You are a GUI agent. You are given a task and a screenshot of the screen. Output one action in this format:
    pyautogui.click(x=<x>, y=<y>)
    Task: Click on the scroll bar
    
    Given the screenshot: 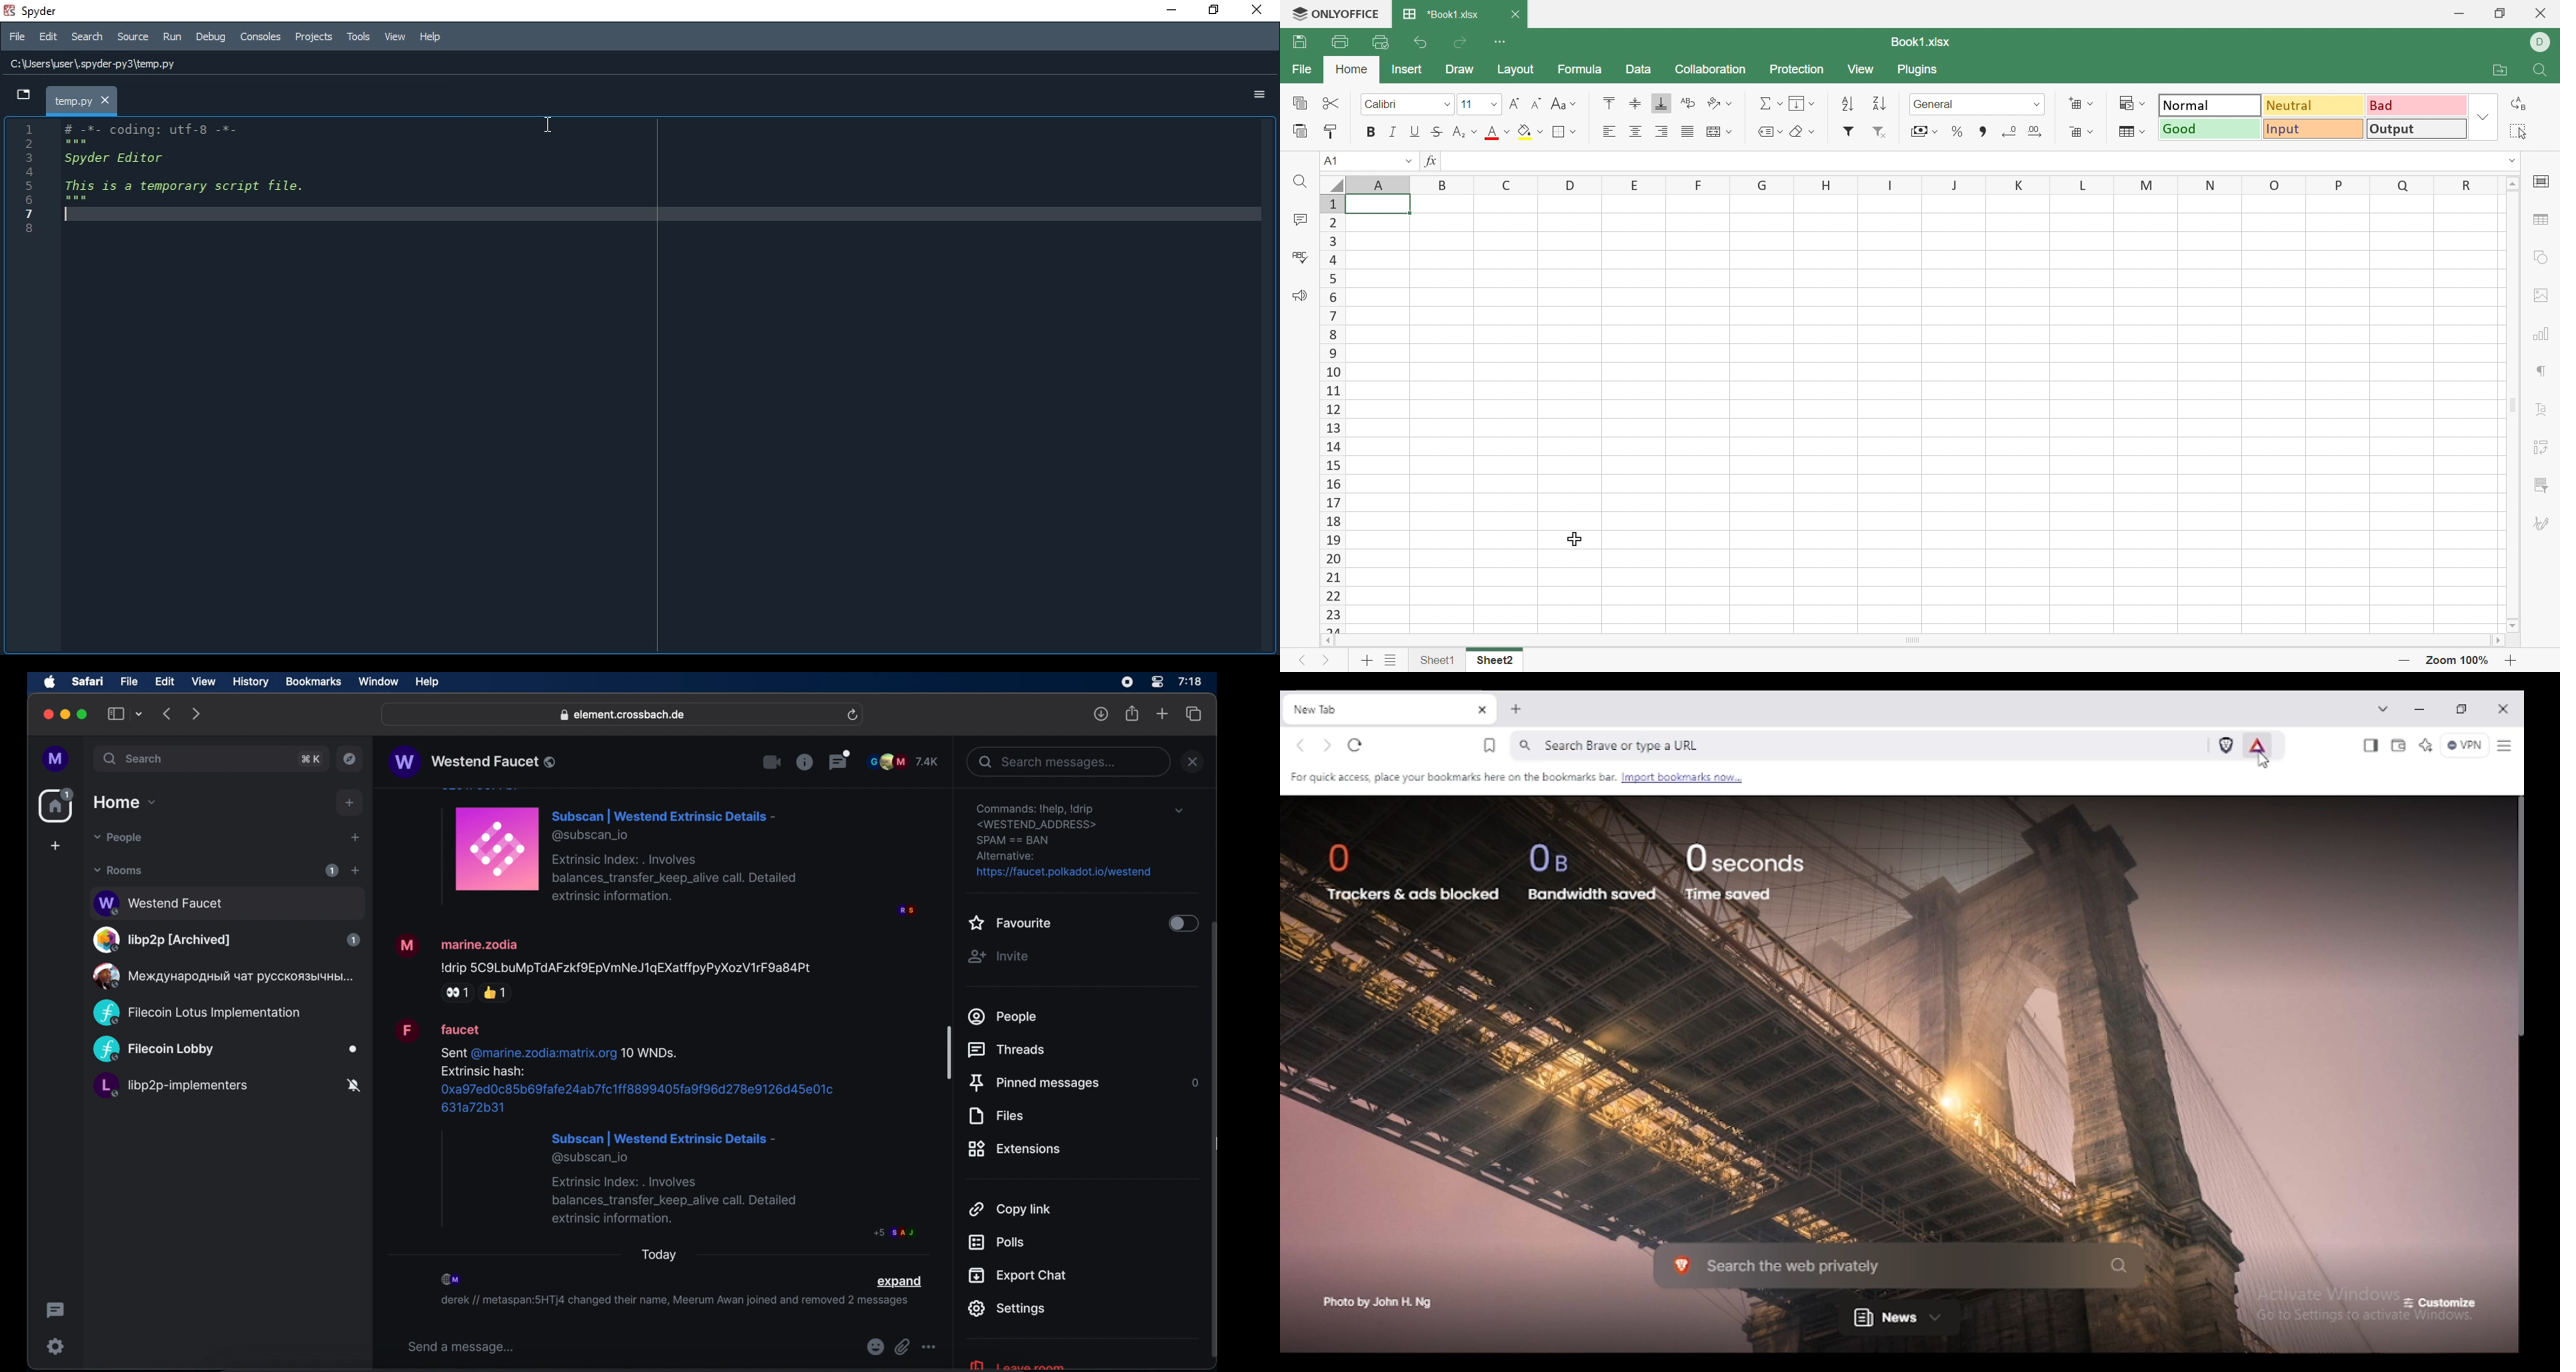 What is the action you would take?
    pyautogui.click(x=1215, y=1141)
    